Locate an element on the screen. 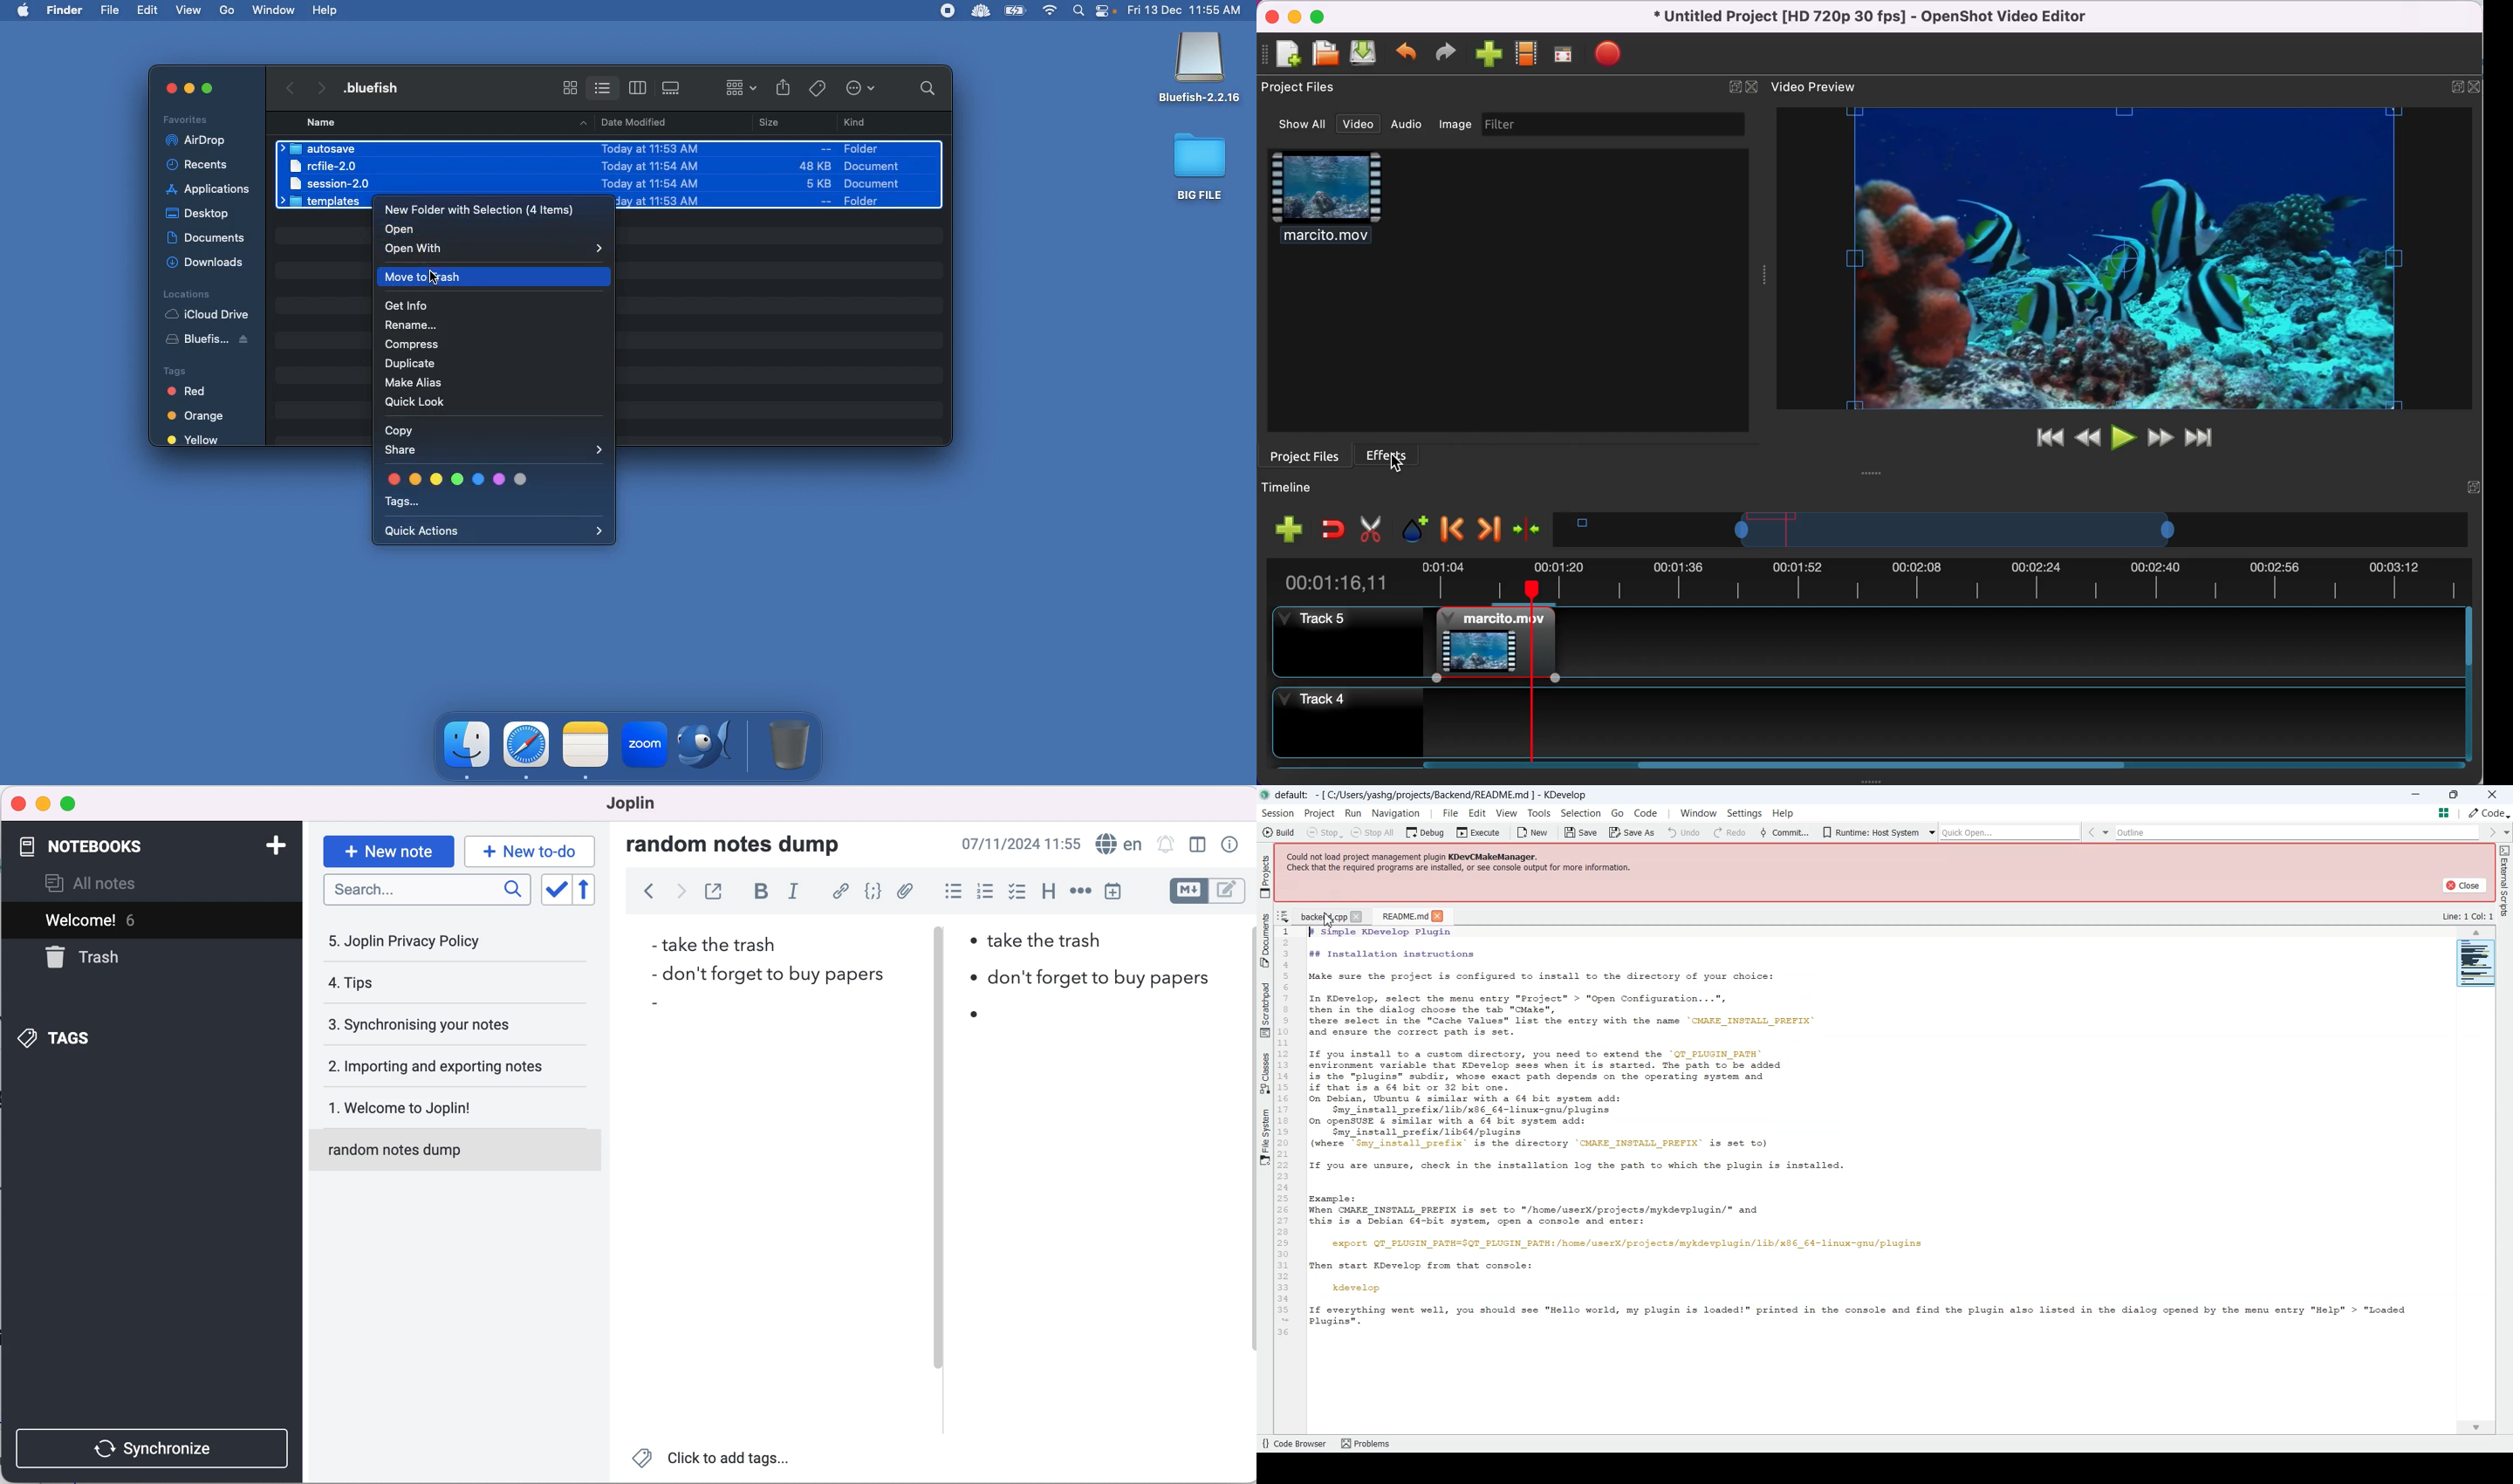 The height and width of the screenshot is (1484, 2520). 07/11/2024 09:03 is located at coordinates (1021, 844).